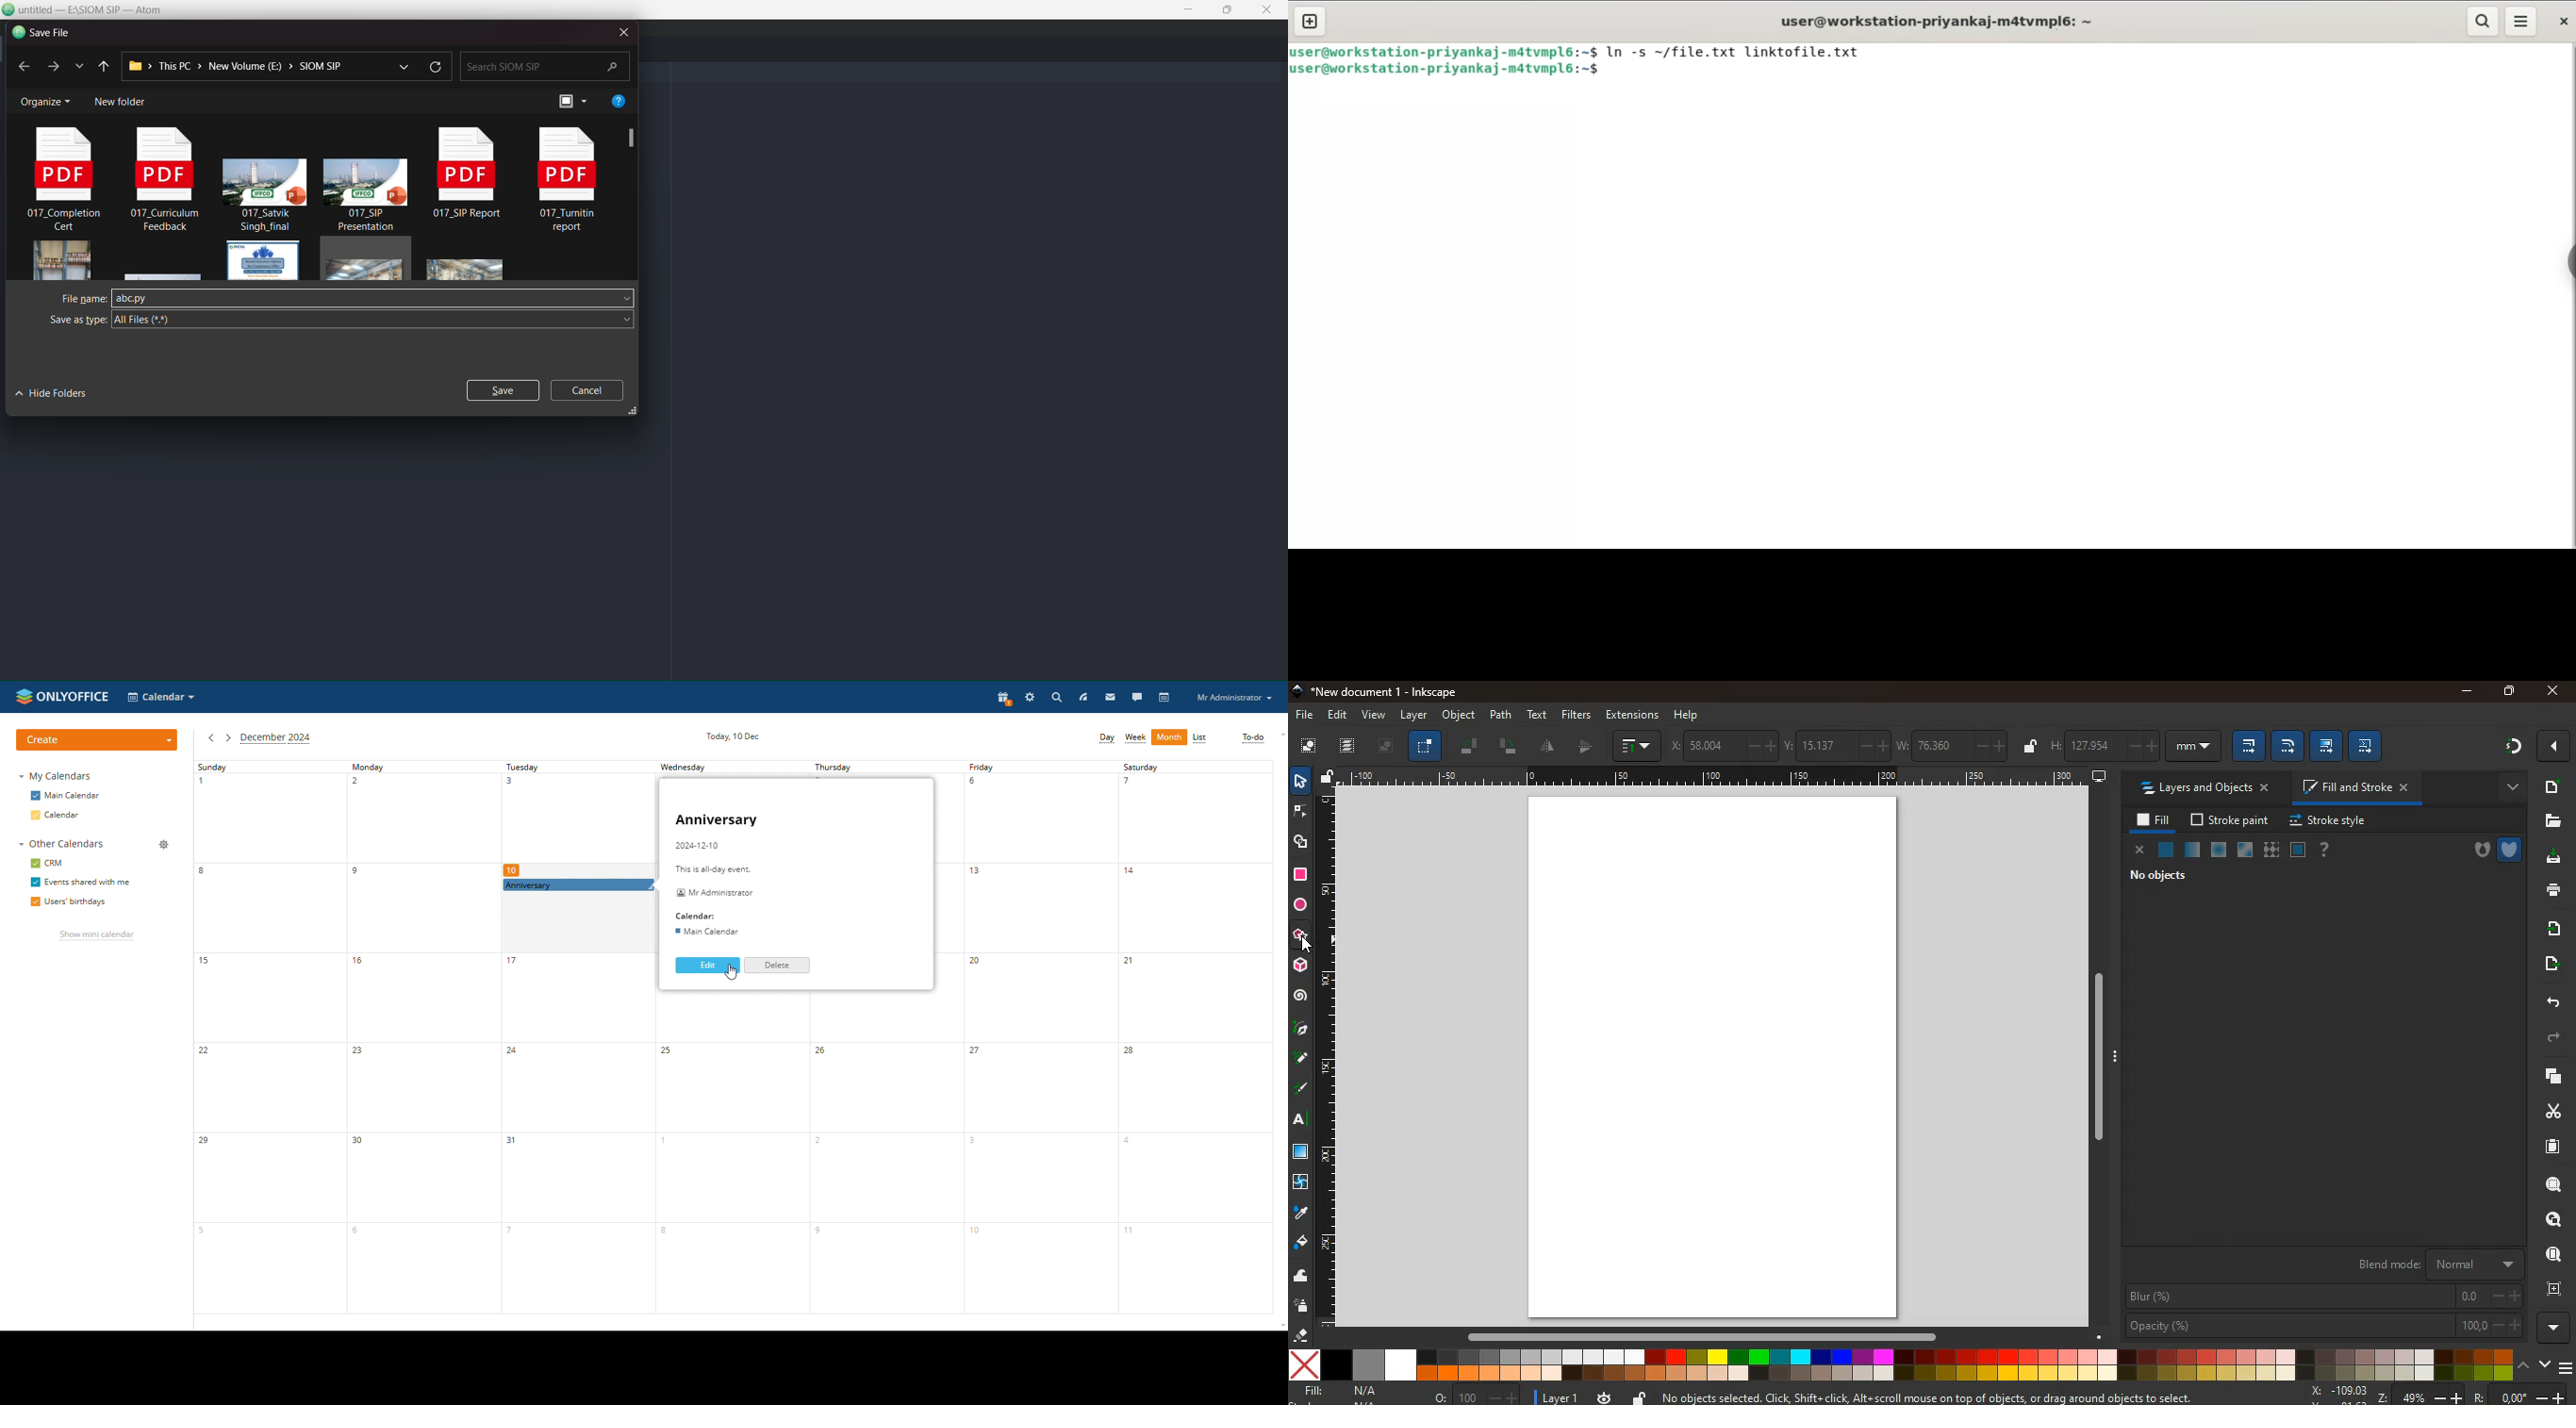 The width and height of the screenshot is (2576, 1428). Describe the element at coordinates (2193, 852) in the screenshot. I see `opacity` at that location.